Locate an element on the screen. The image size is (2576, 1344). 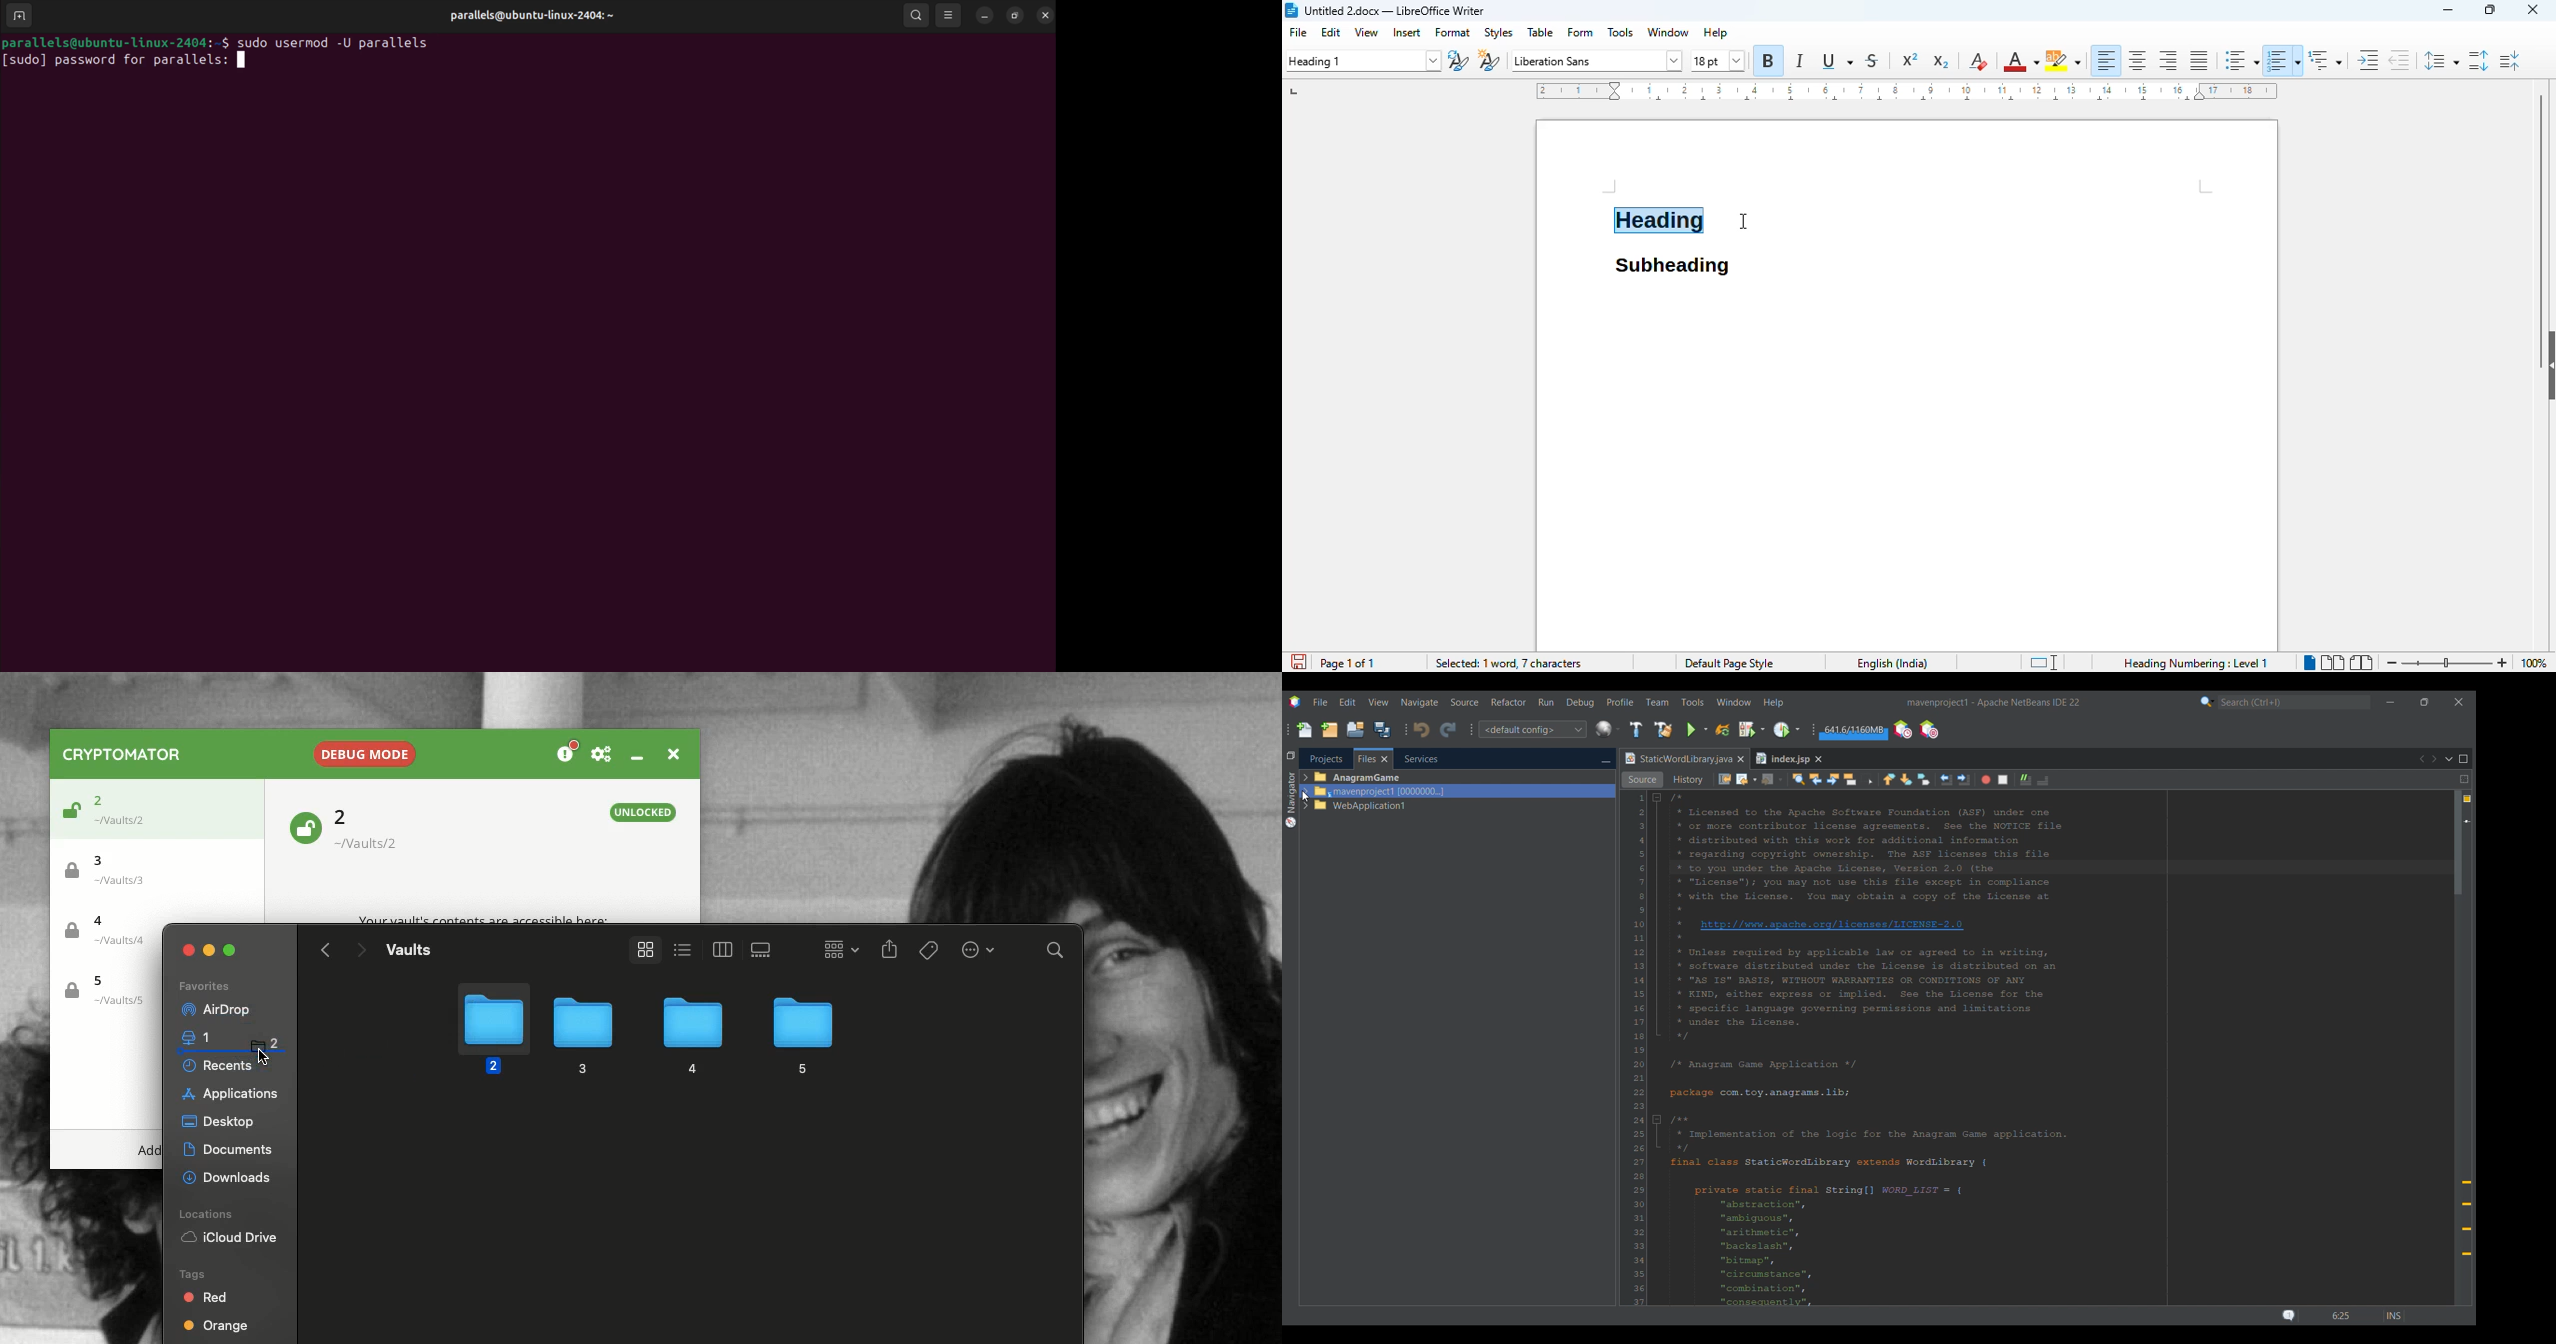
resize is located at coordinates (1014, 14).